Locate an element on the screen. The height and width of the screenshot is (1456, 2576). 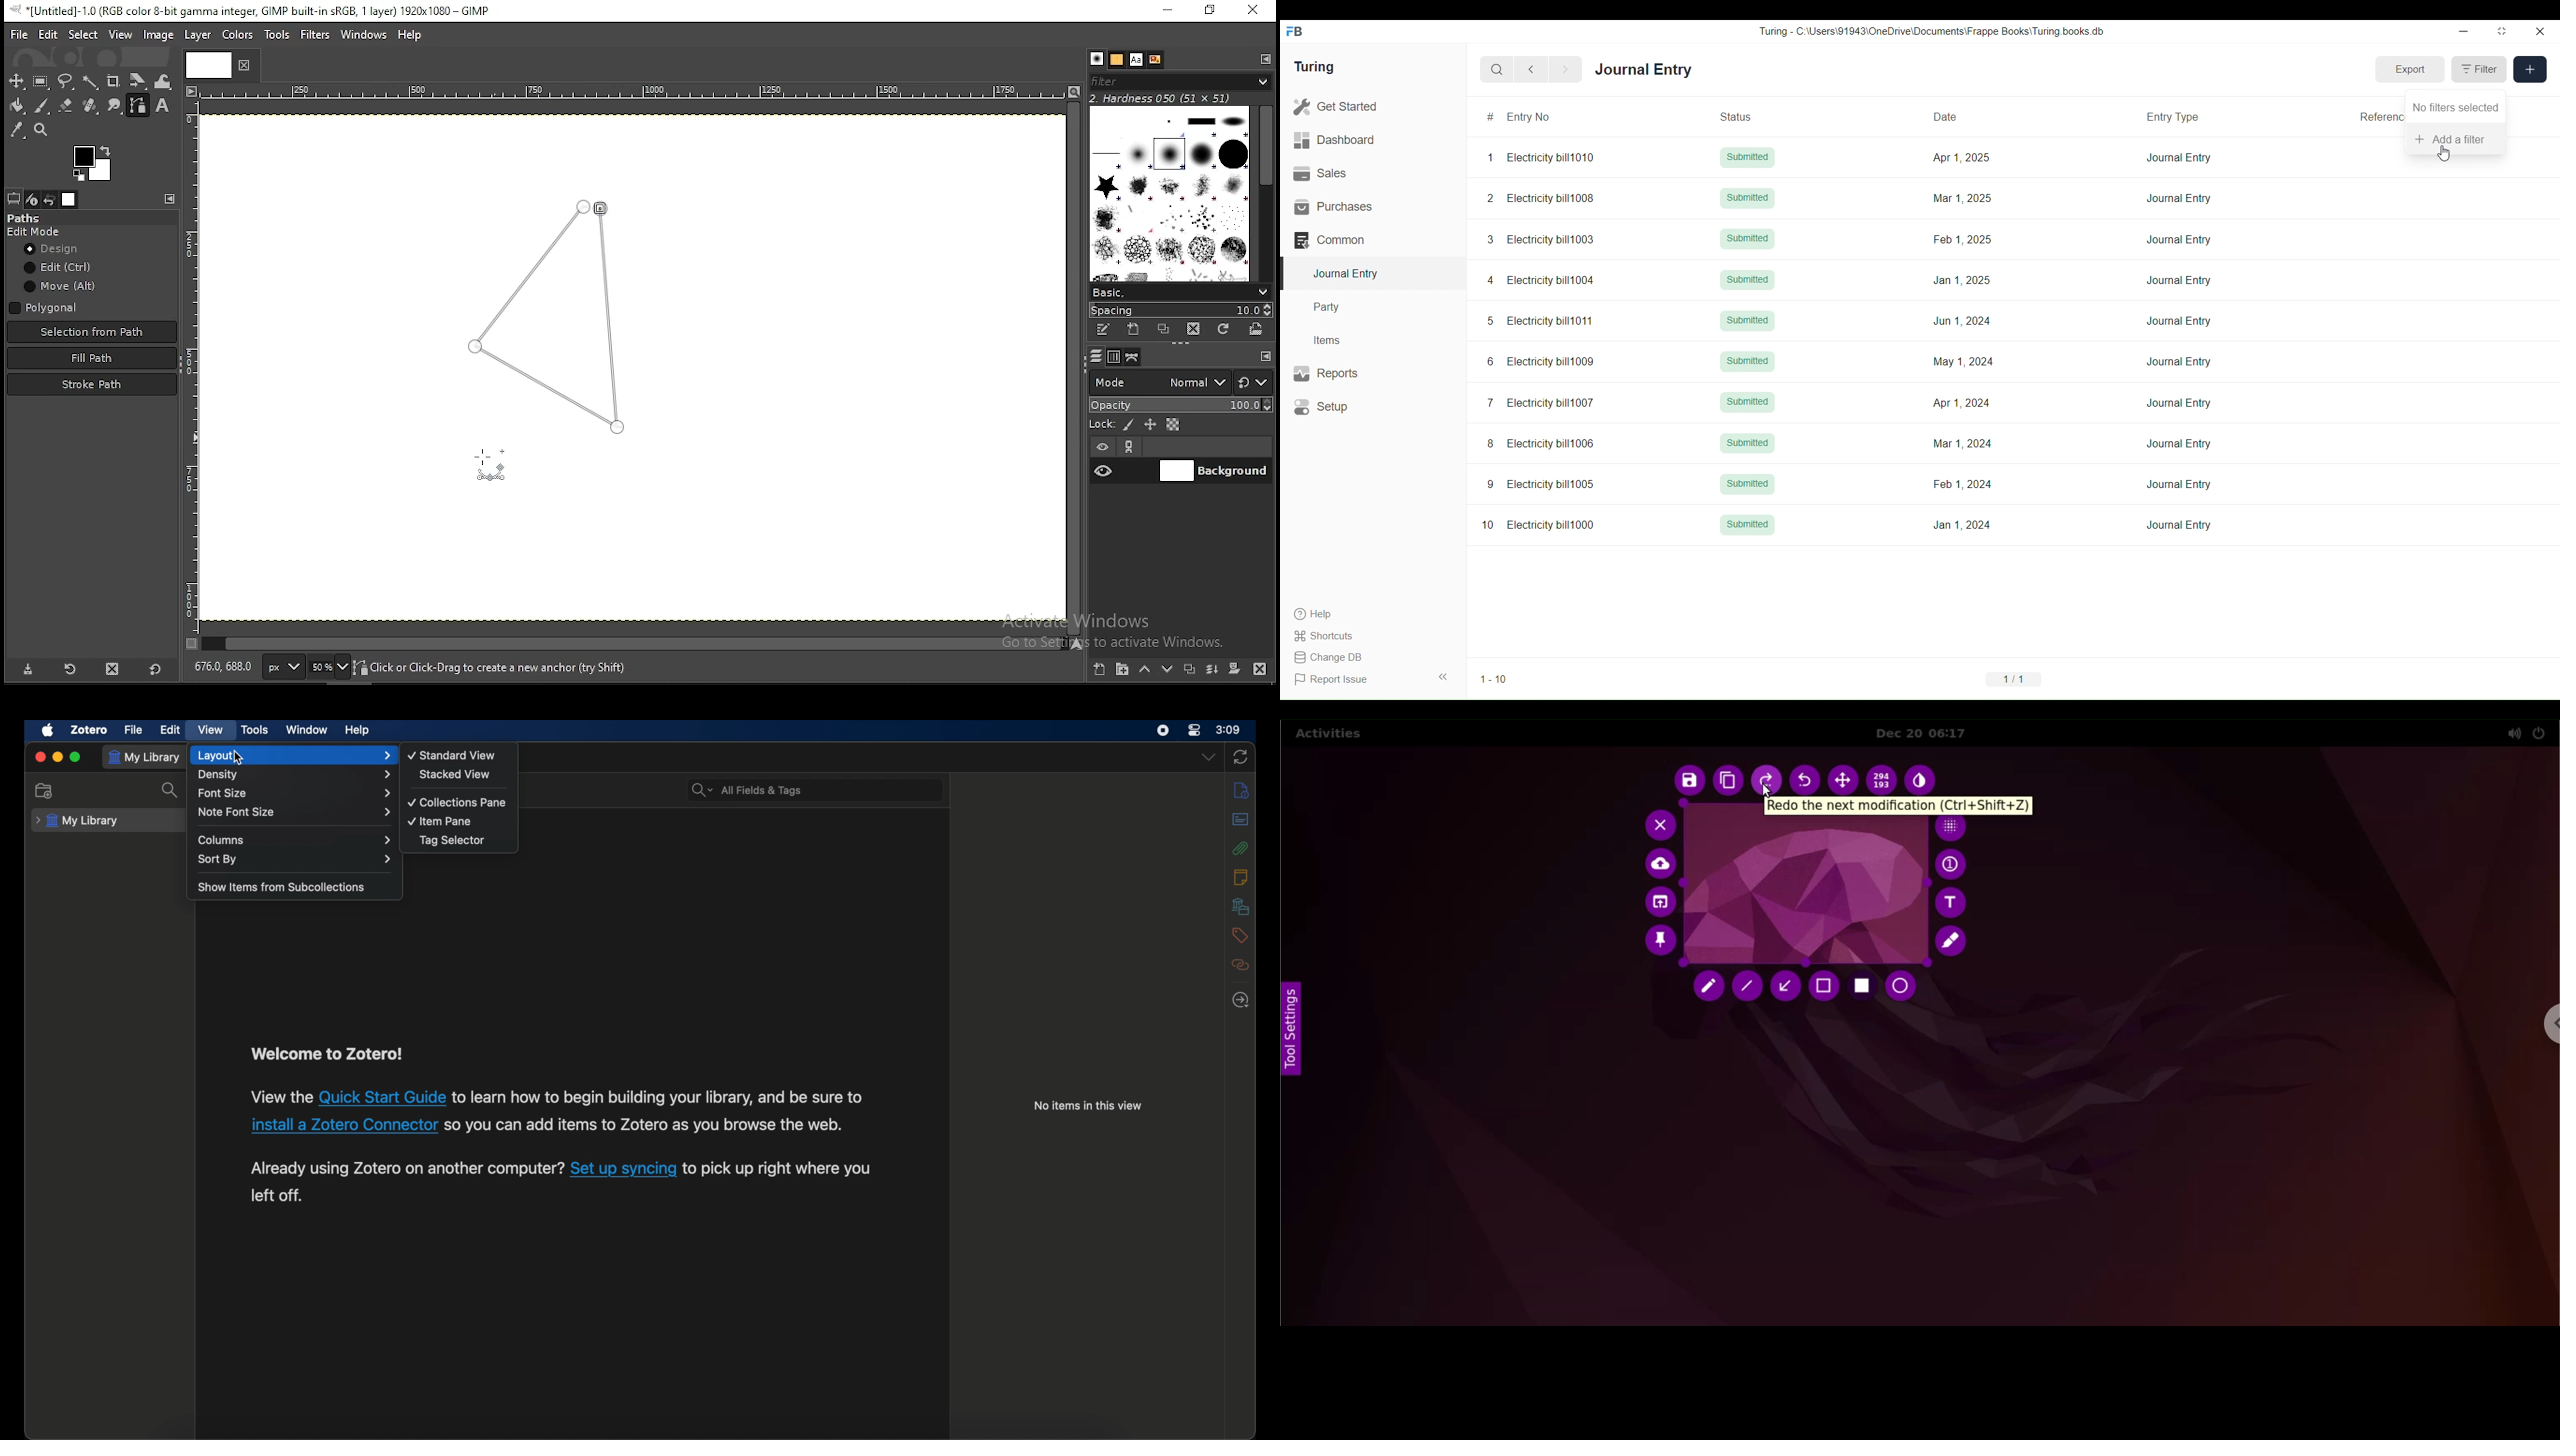
show items from sub collections is located at coordinates (283, 888).